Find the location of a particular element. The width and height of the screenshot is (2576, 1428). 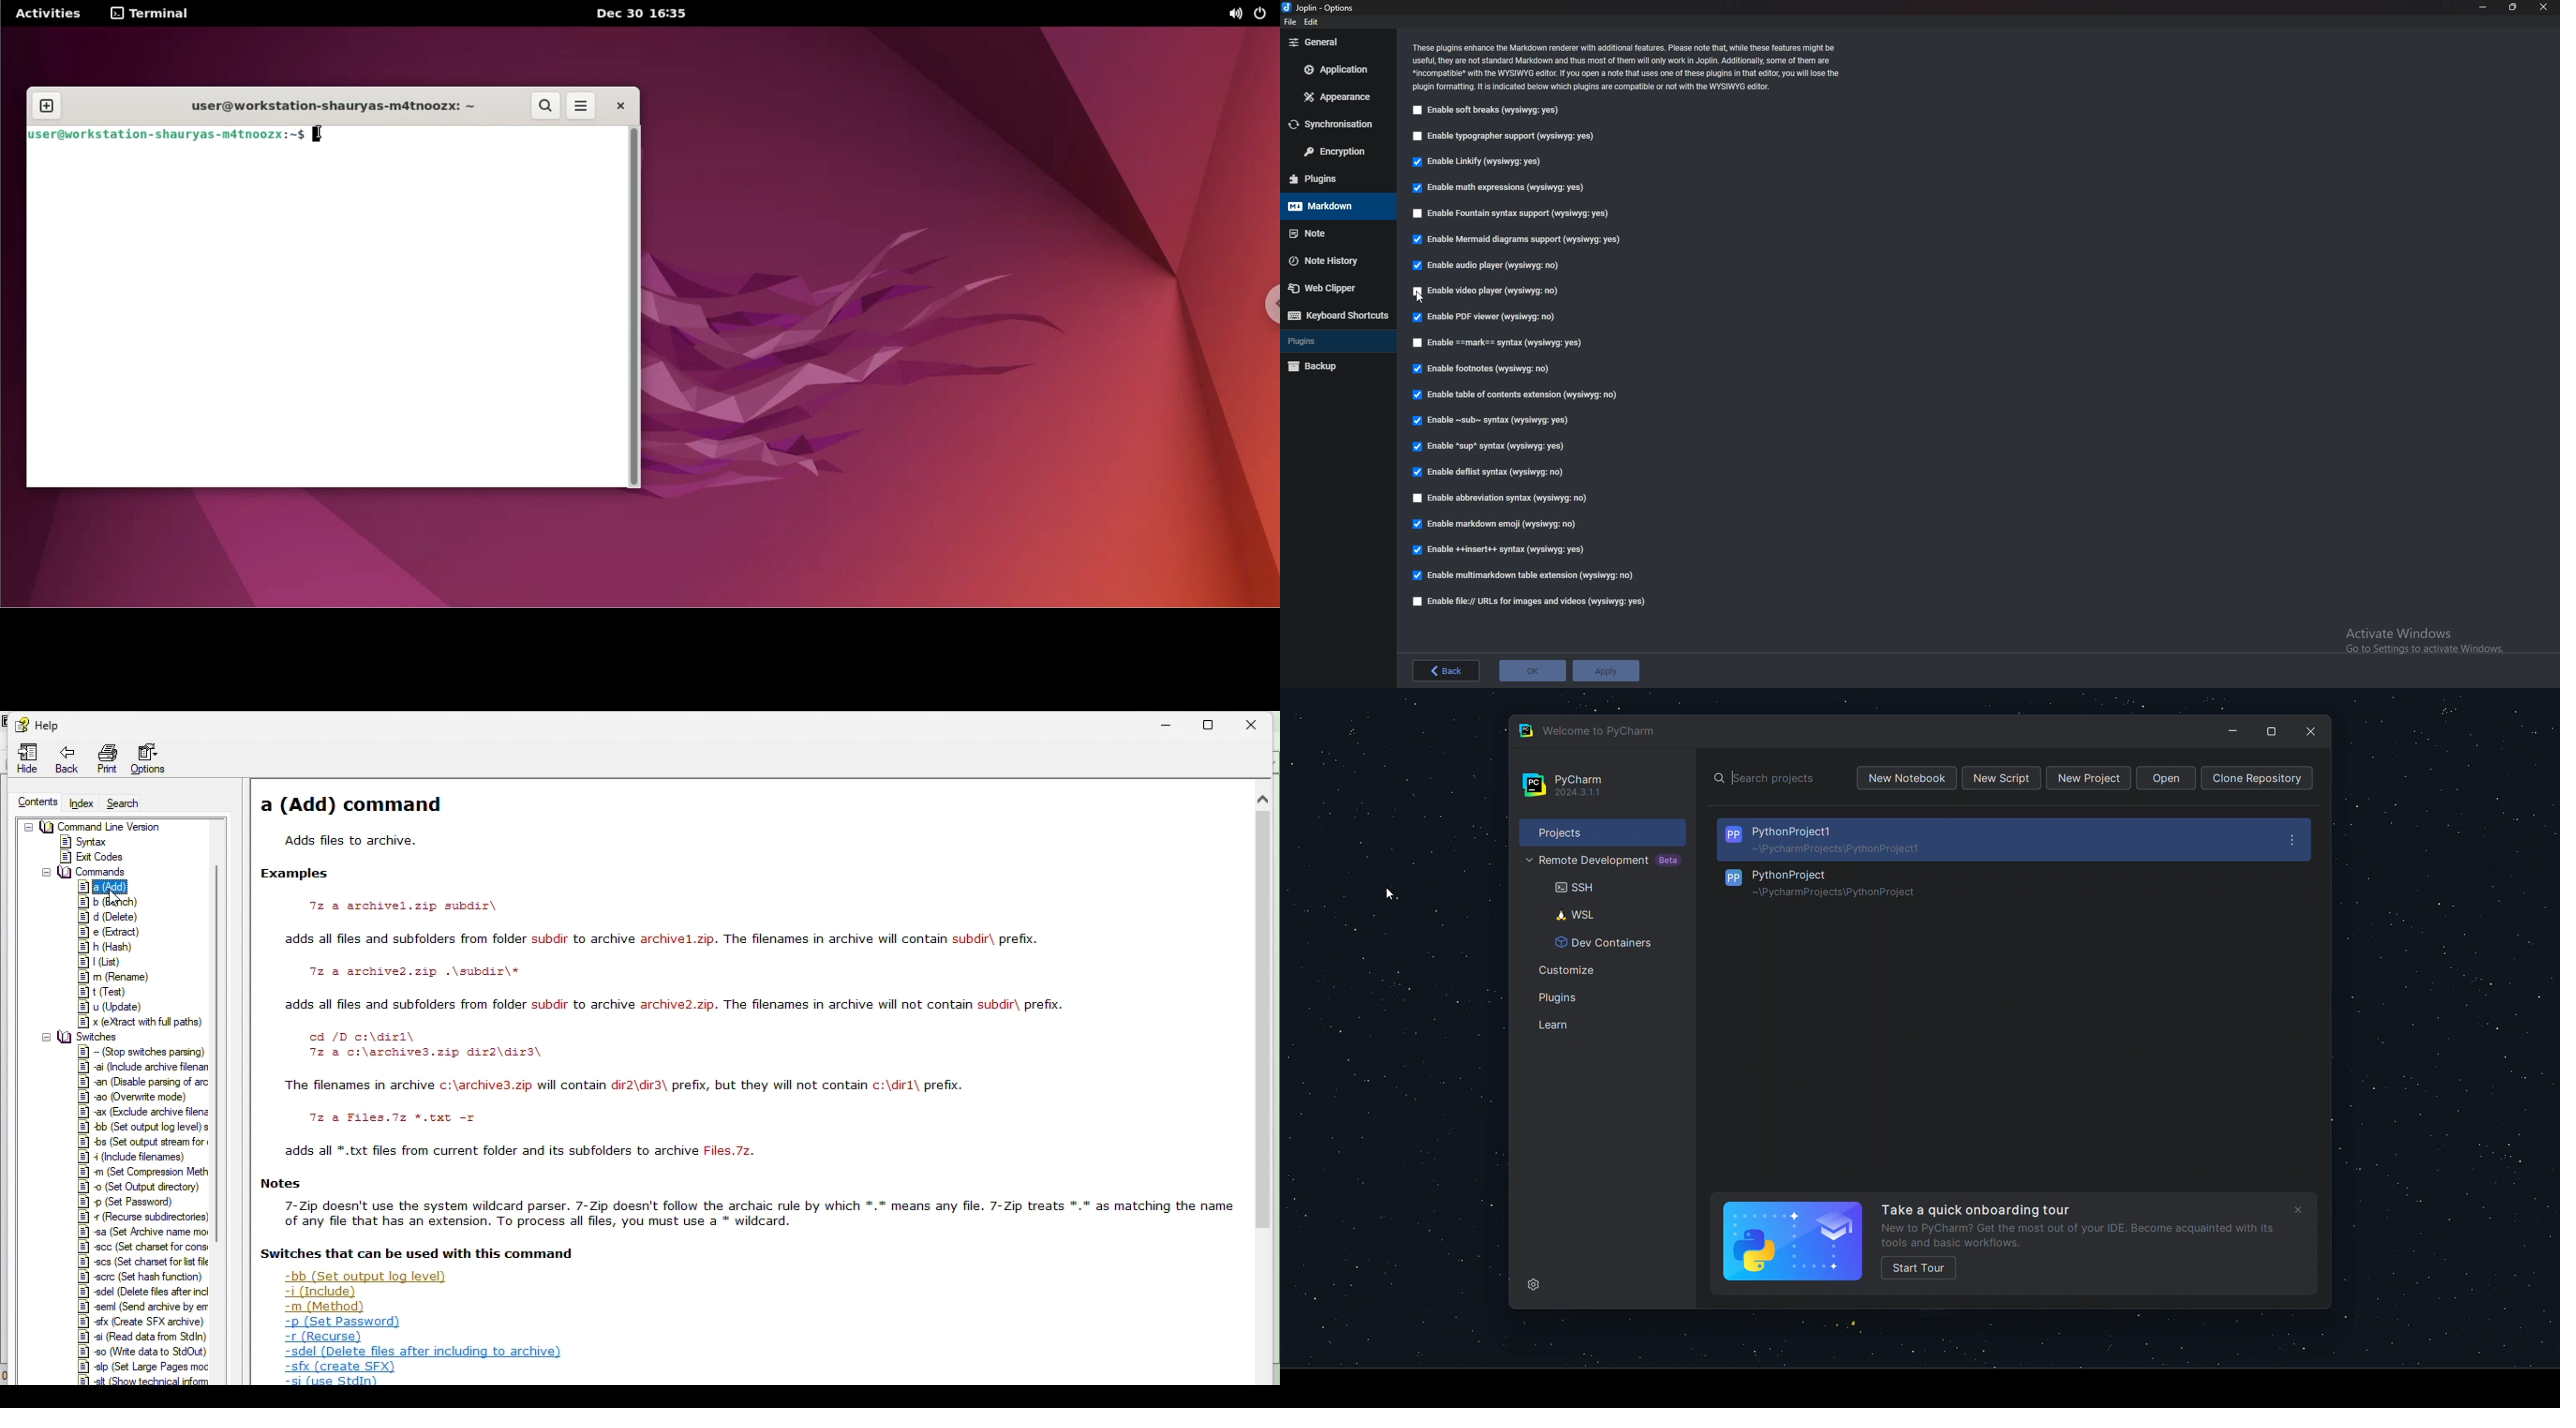

-m is located at coordinates (316, 1307).